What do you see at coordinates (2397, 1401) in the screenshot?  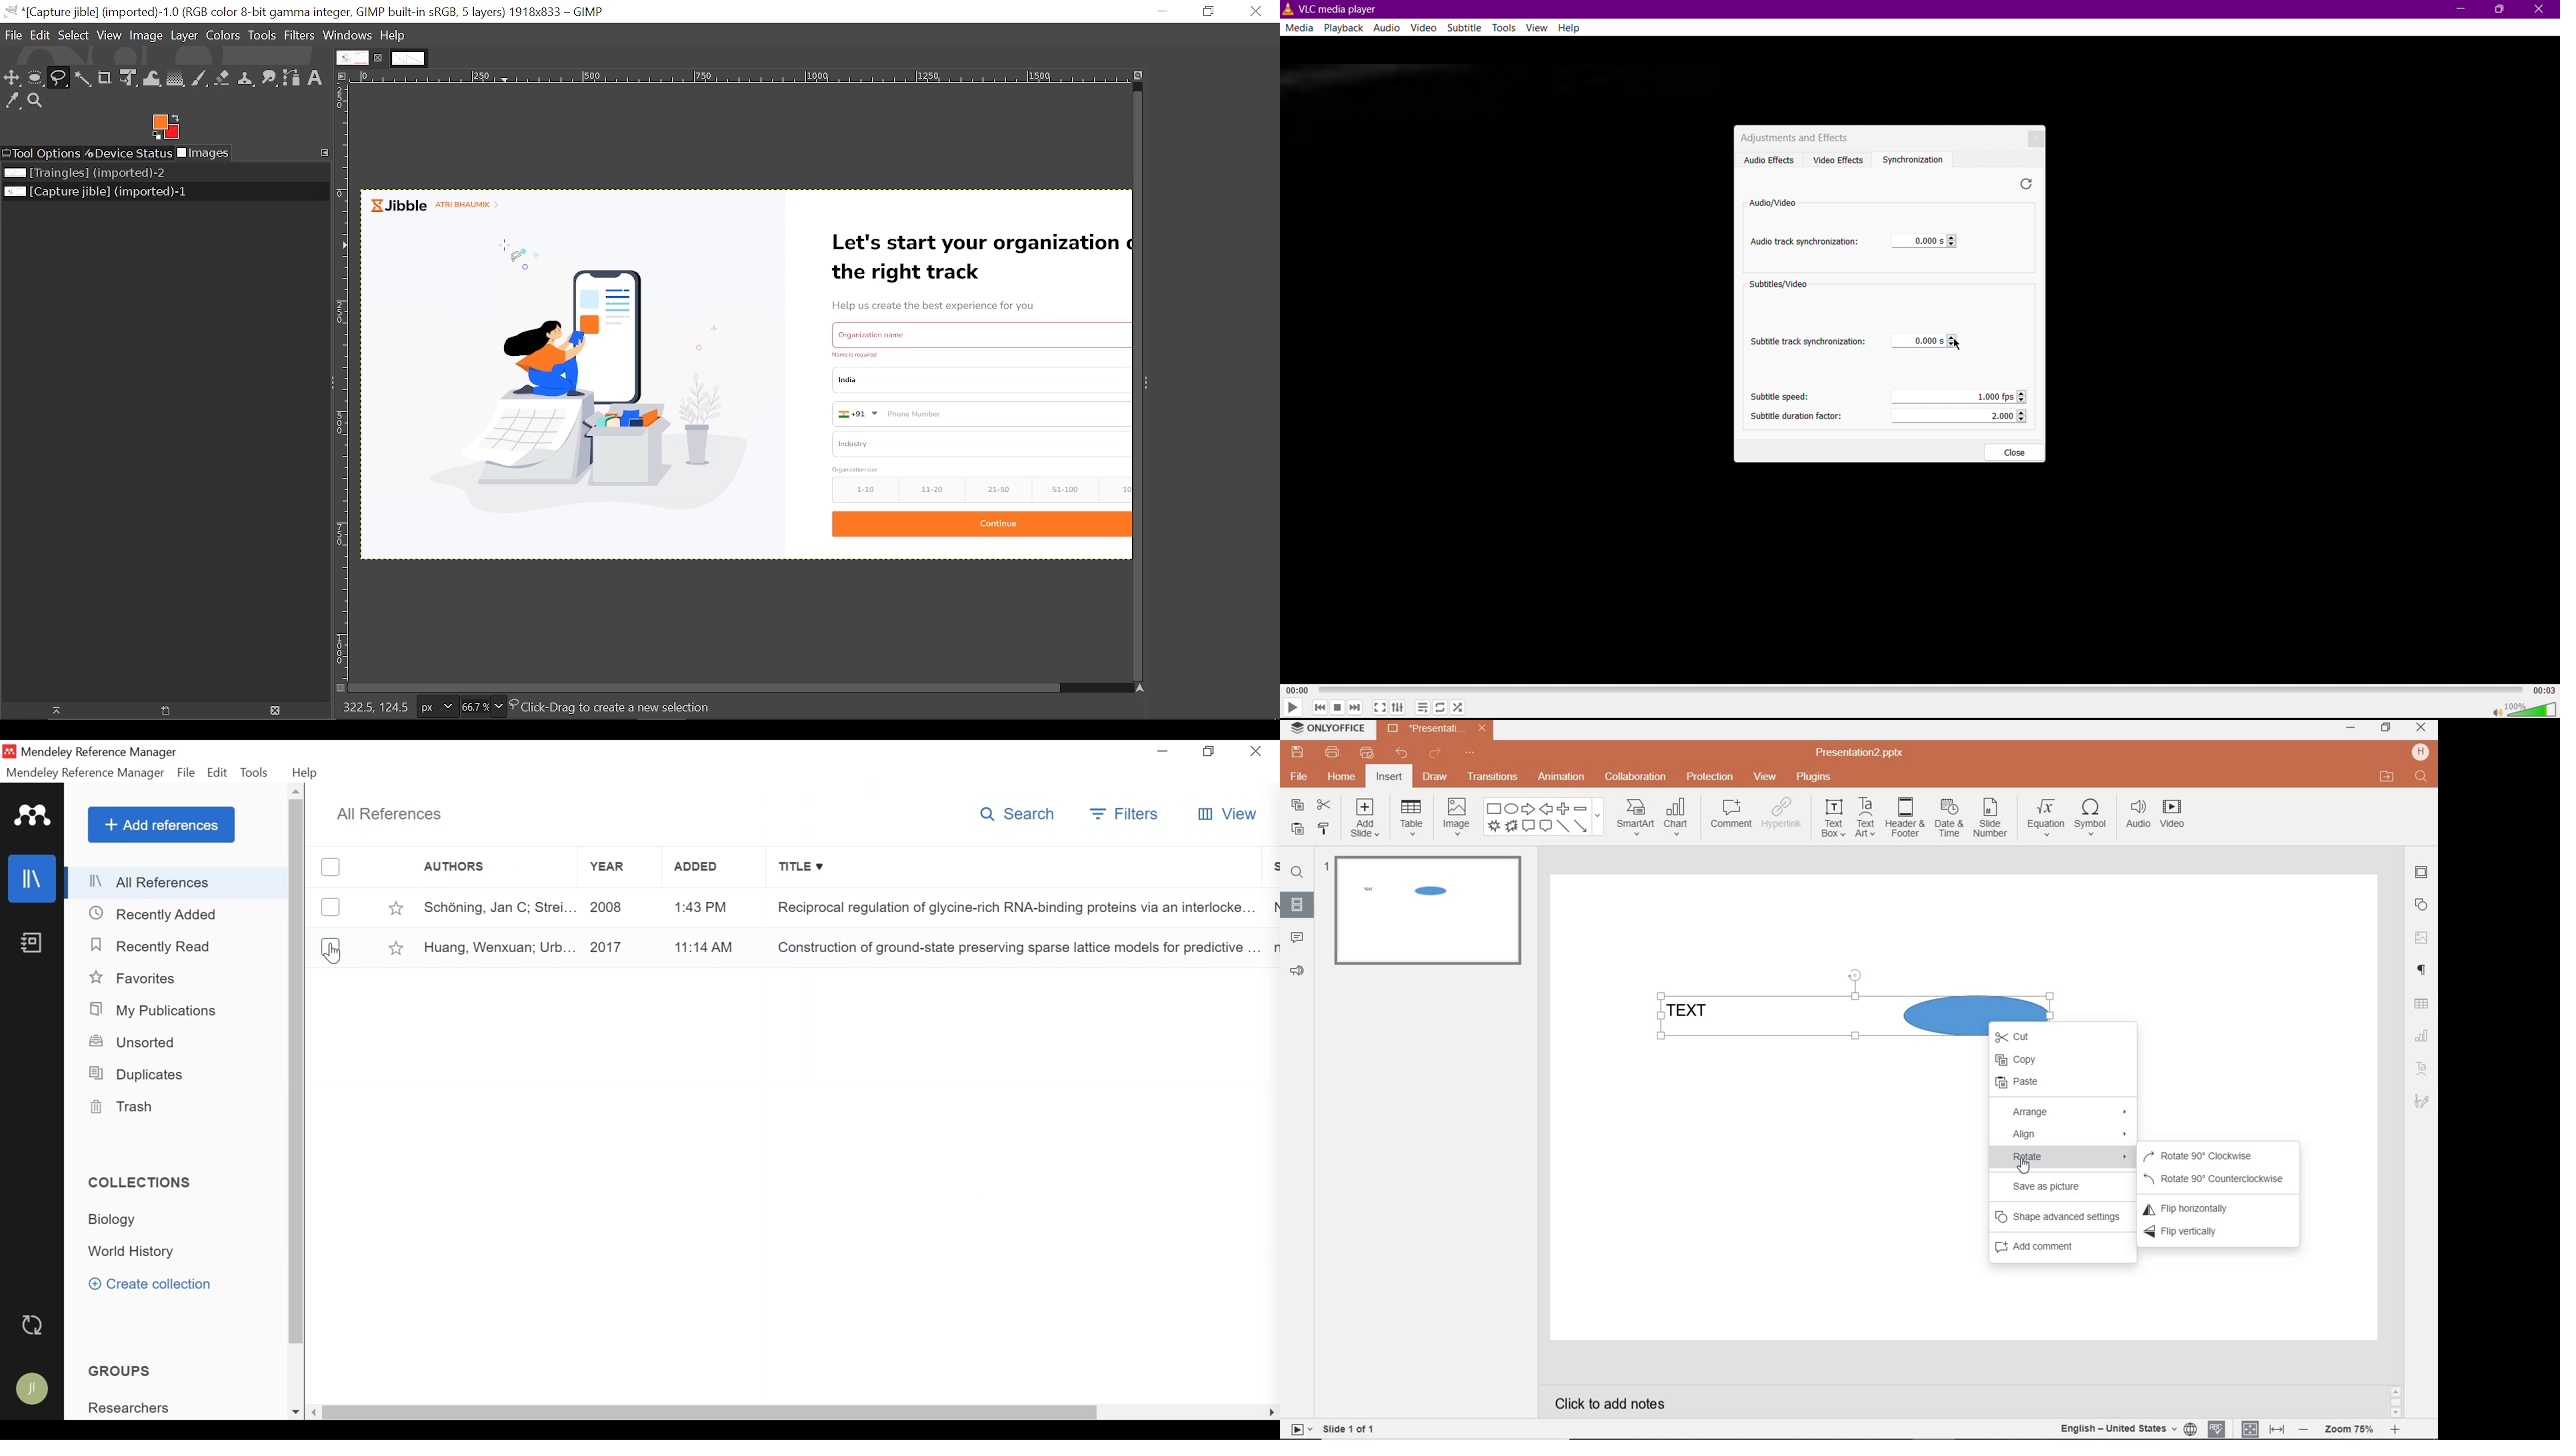 I see `SCROLLBAR` at bounding box center [2397, 1401].